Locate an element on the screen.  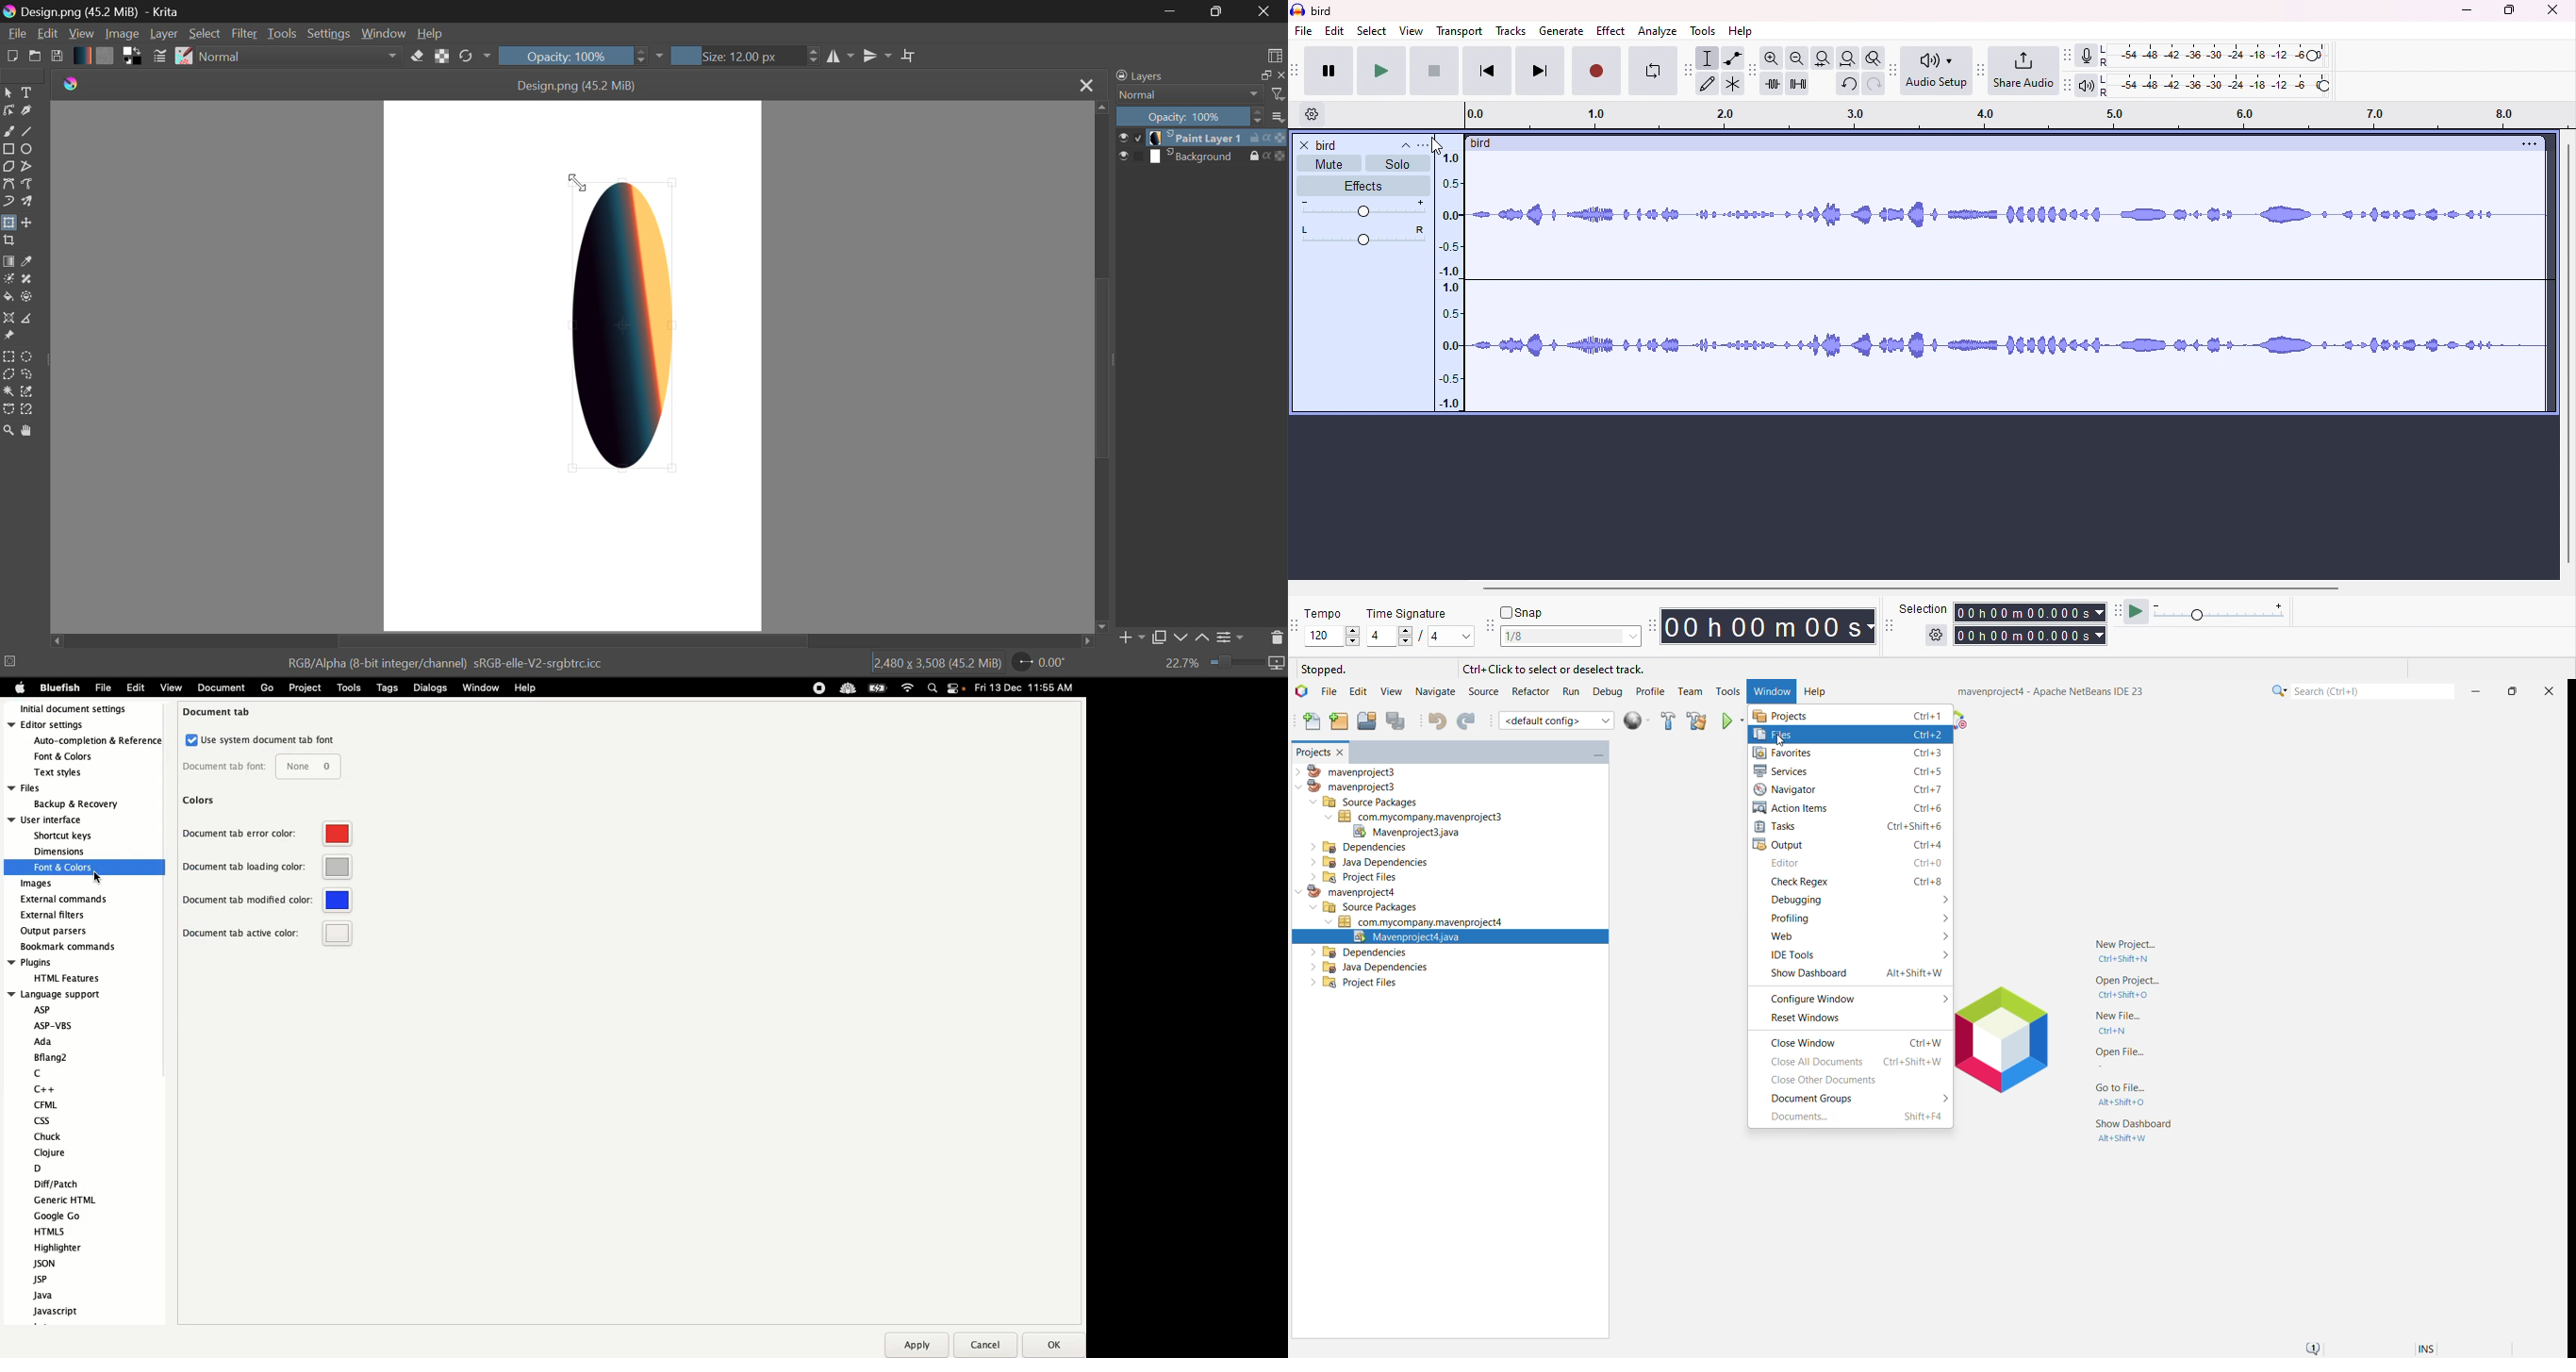
Gradient Fill is located at coordinates (8, 261).